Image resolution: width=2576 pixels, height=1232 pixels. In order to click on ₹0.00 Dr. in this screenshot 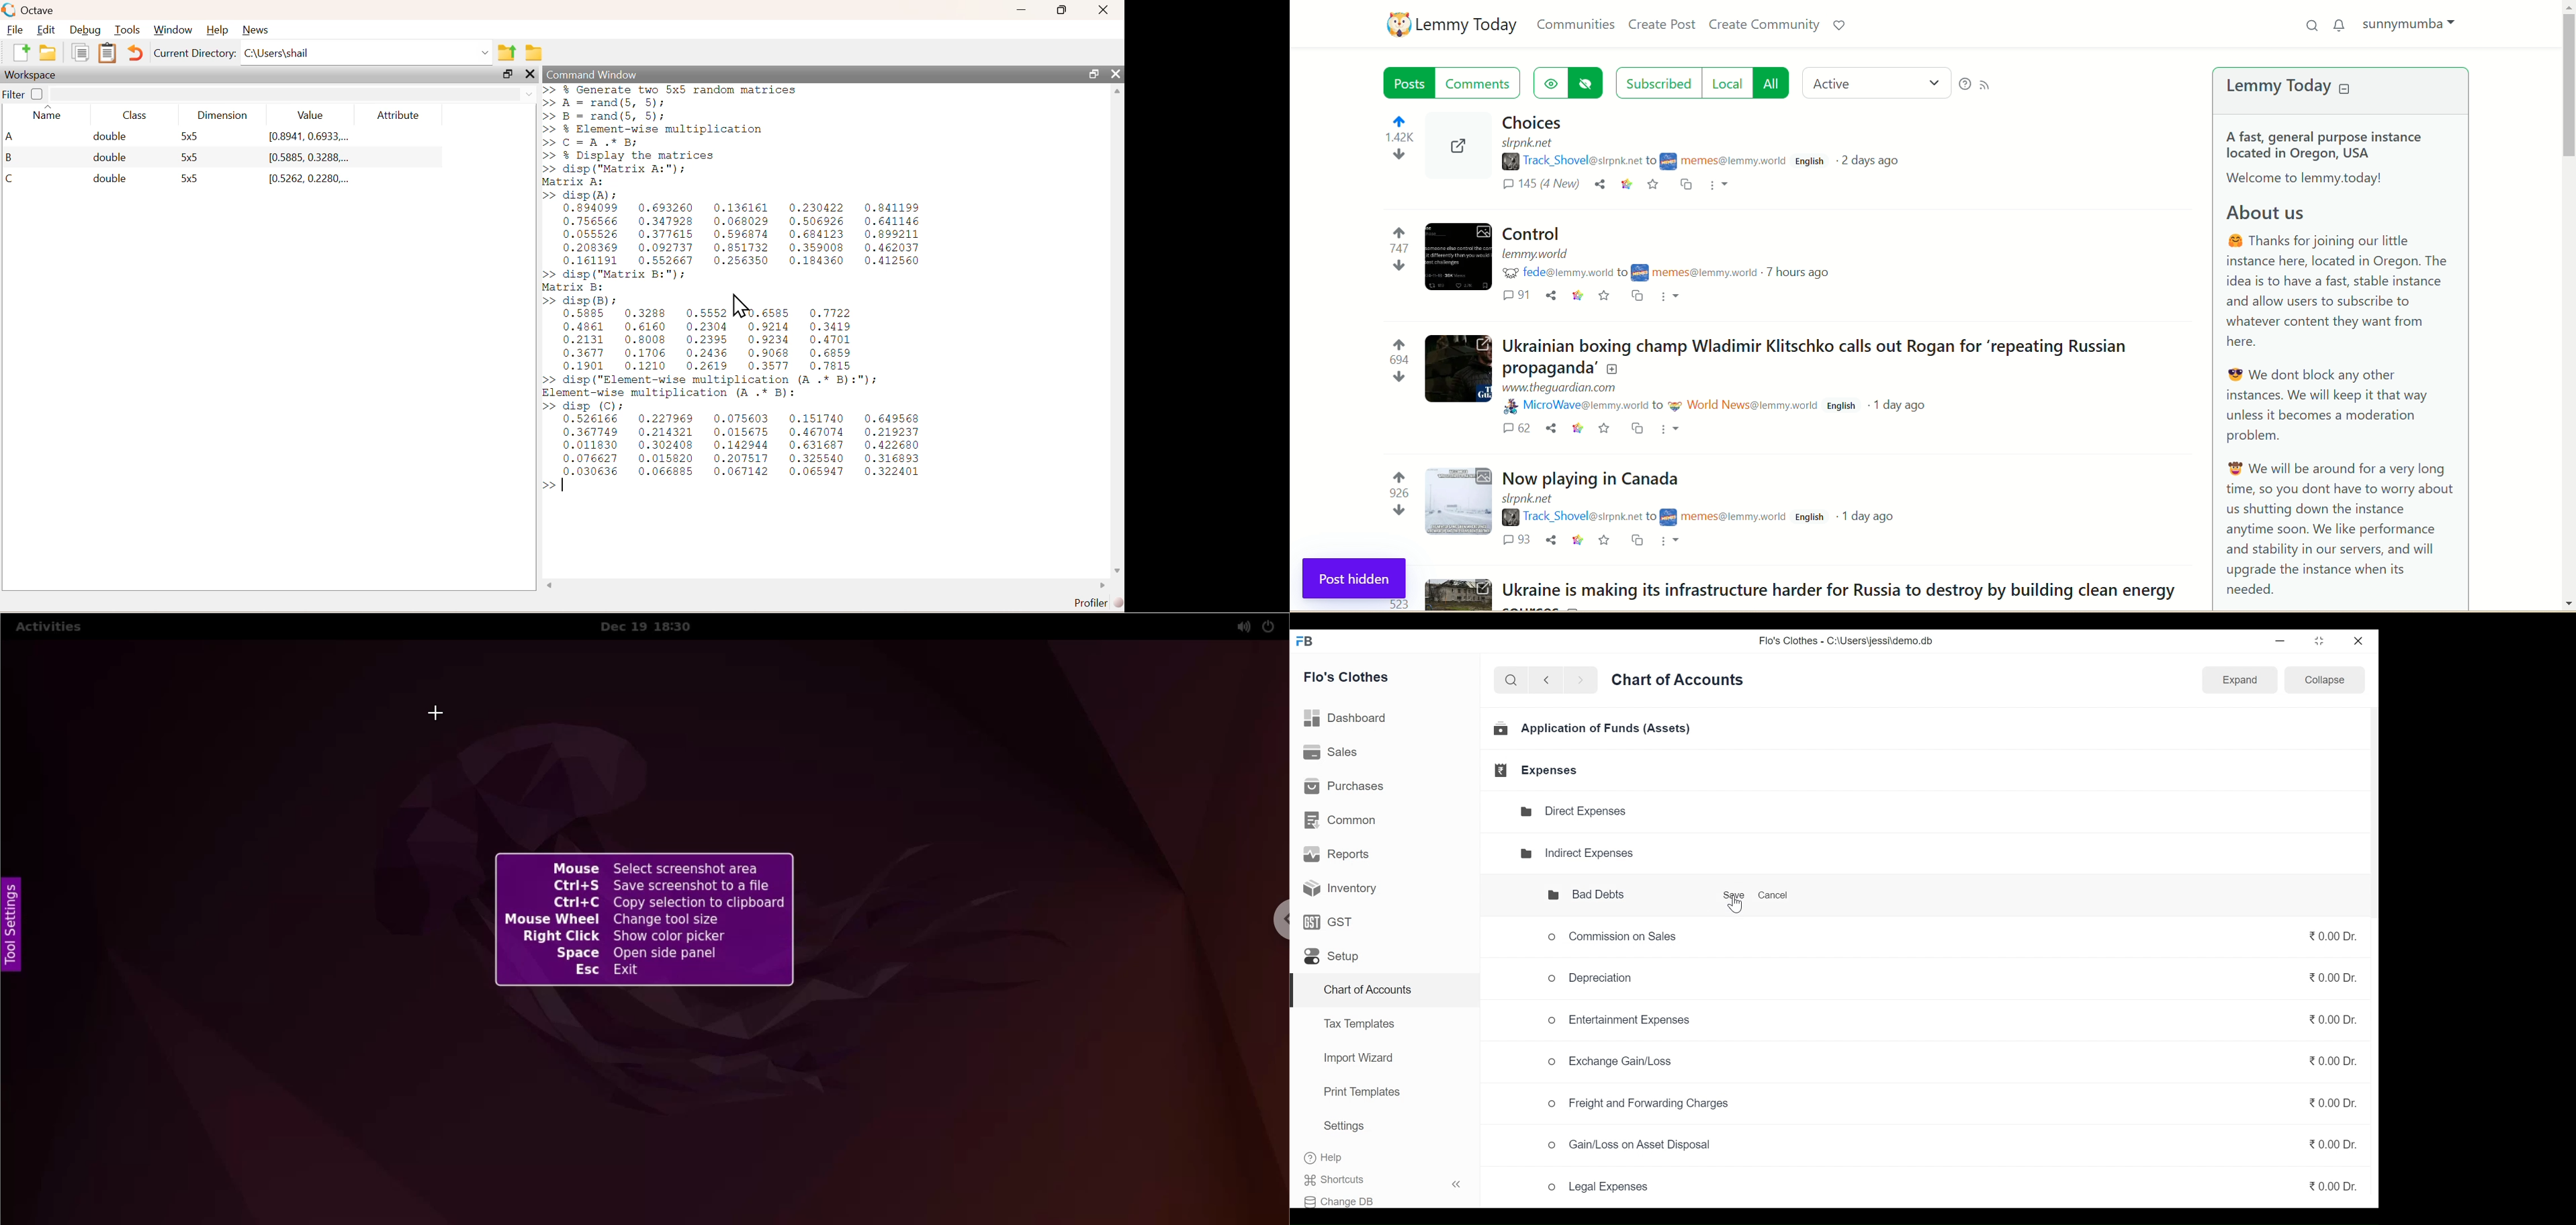, I will do `click(2334, 1020)`.